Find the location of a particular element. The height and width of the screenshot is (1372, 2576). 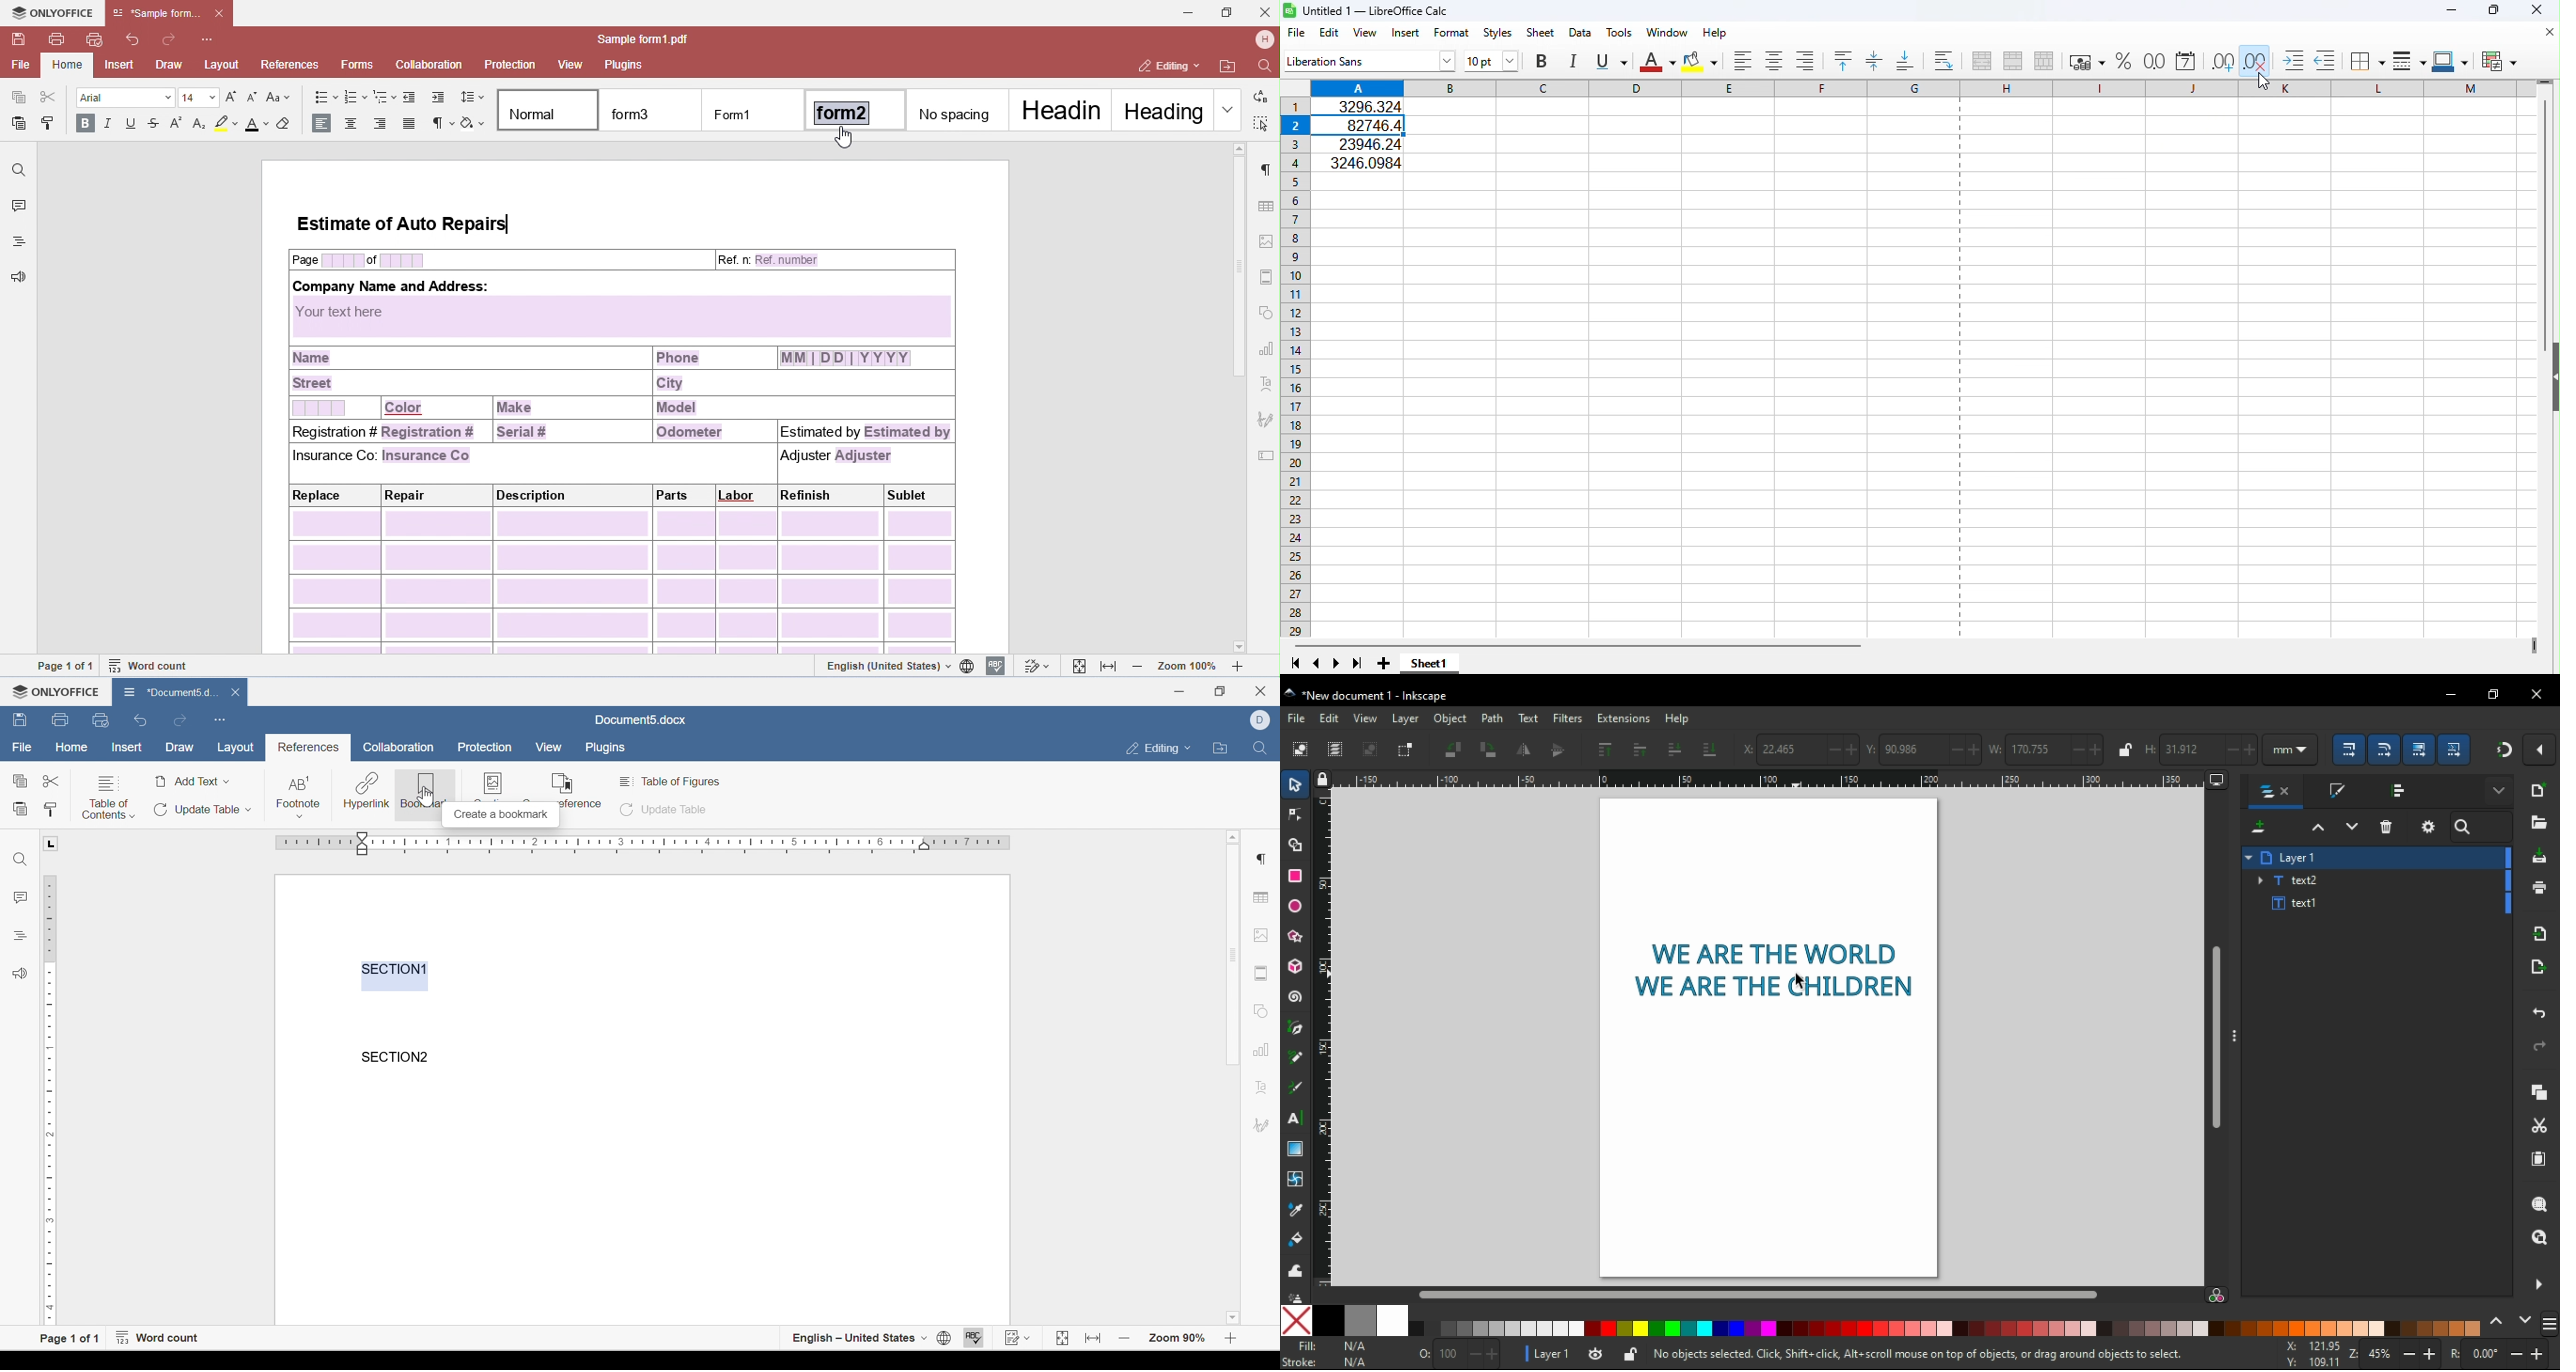

Tools is located at coordinates (1619, 34).